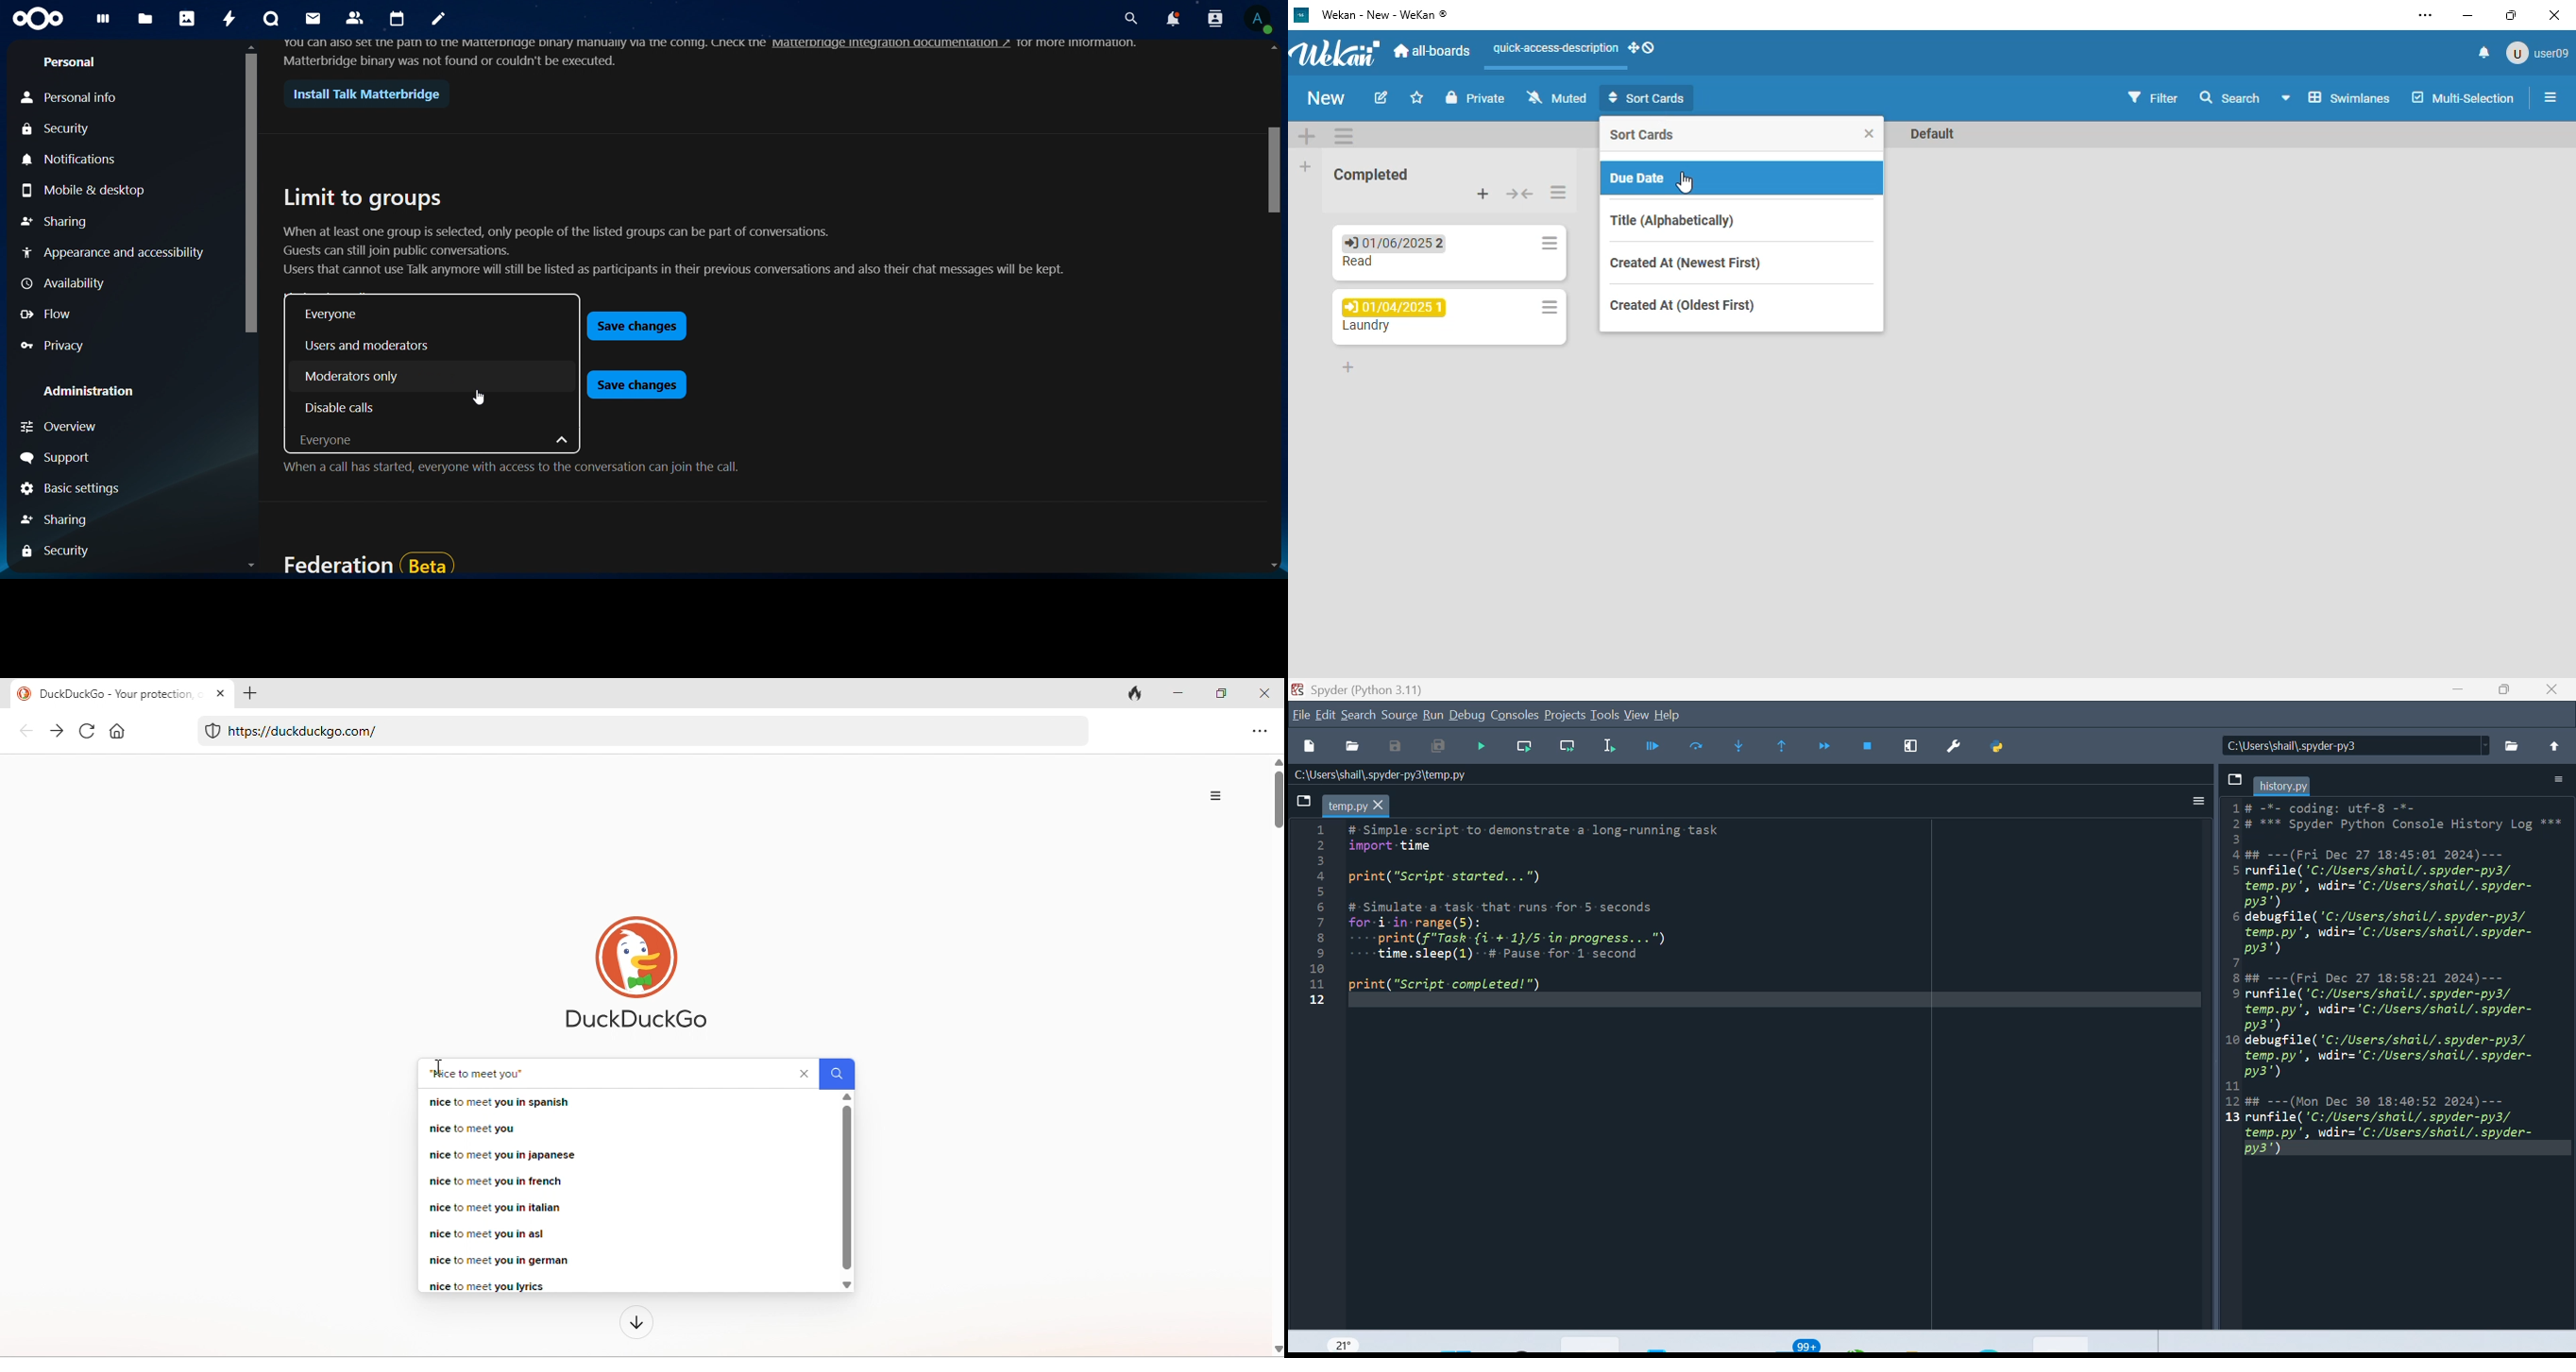  I want to click on minimize, so click(1178, 691).